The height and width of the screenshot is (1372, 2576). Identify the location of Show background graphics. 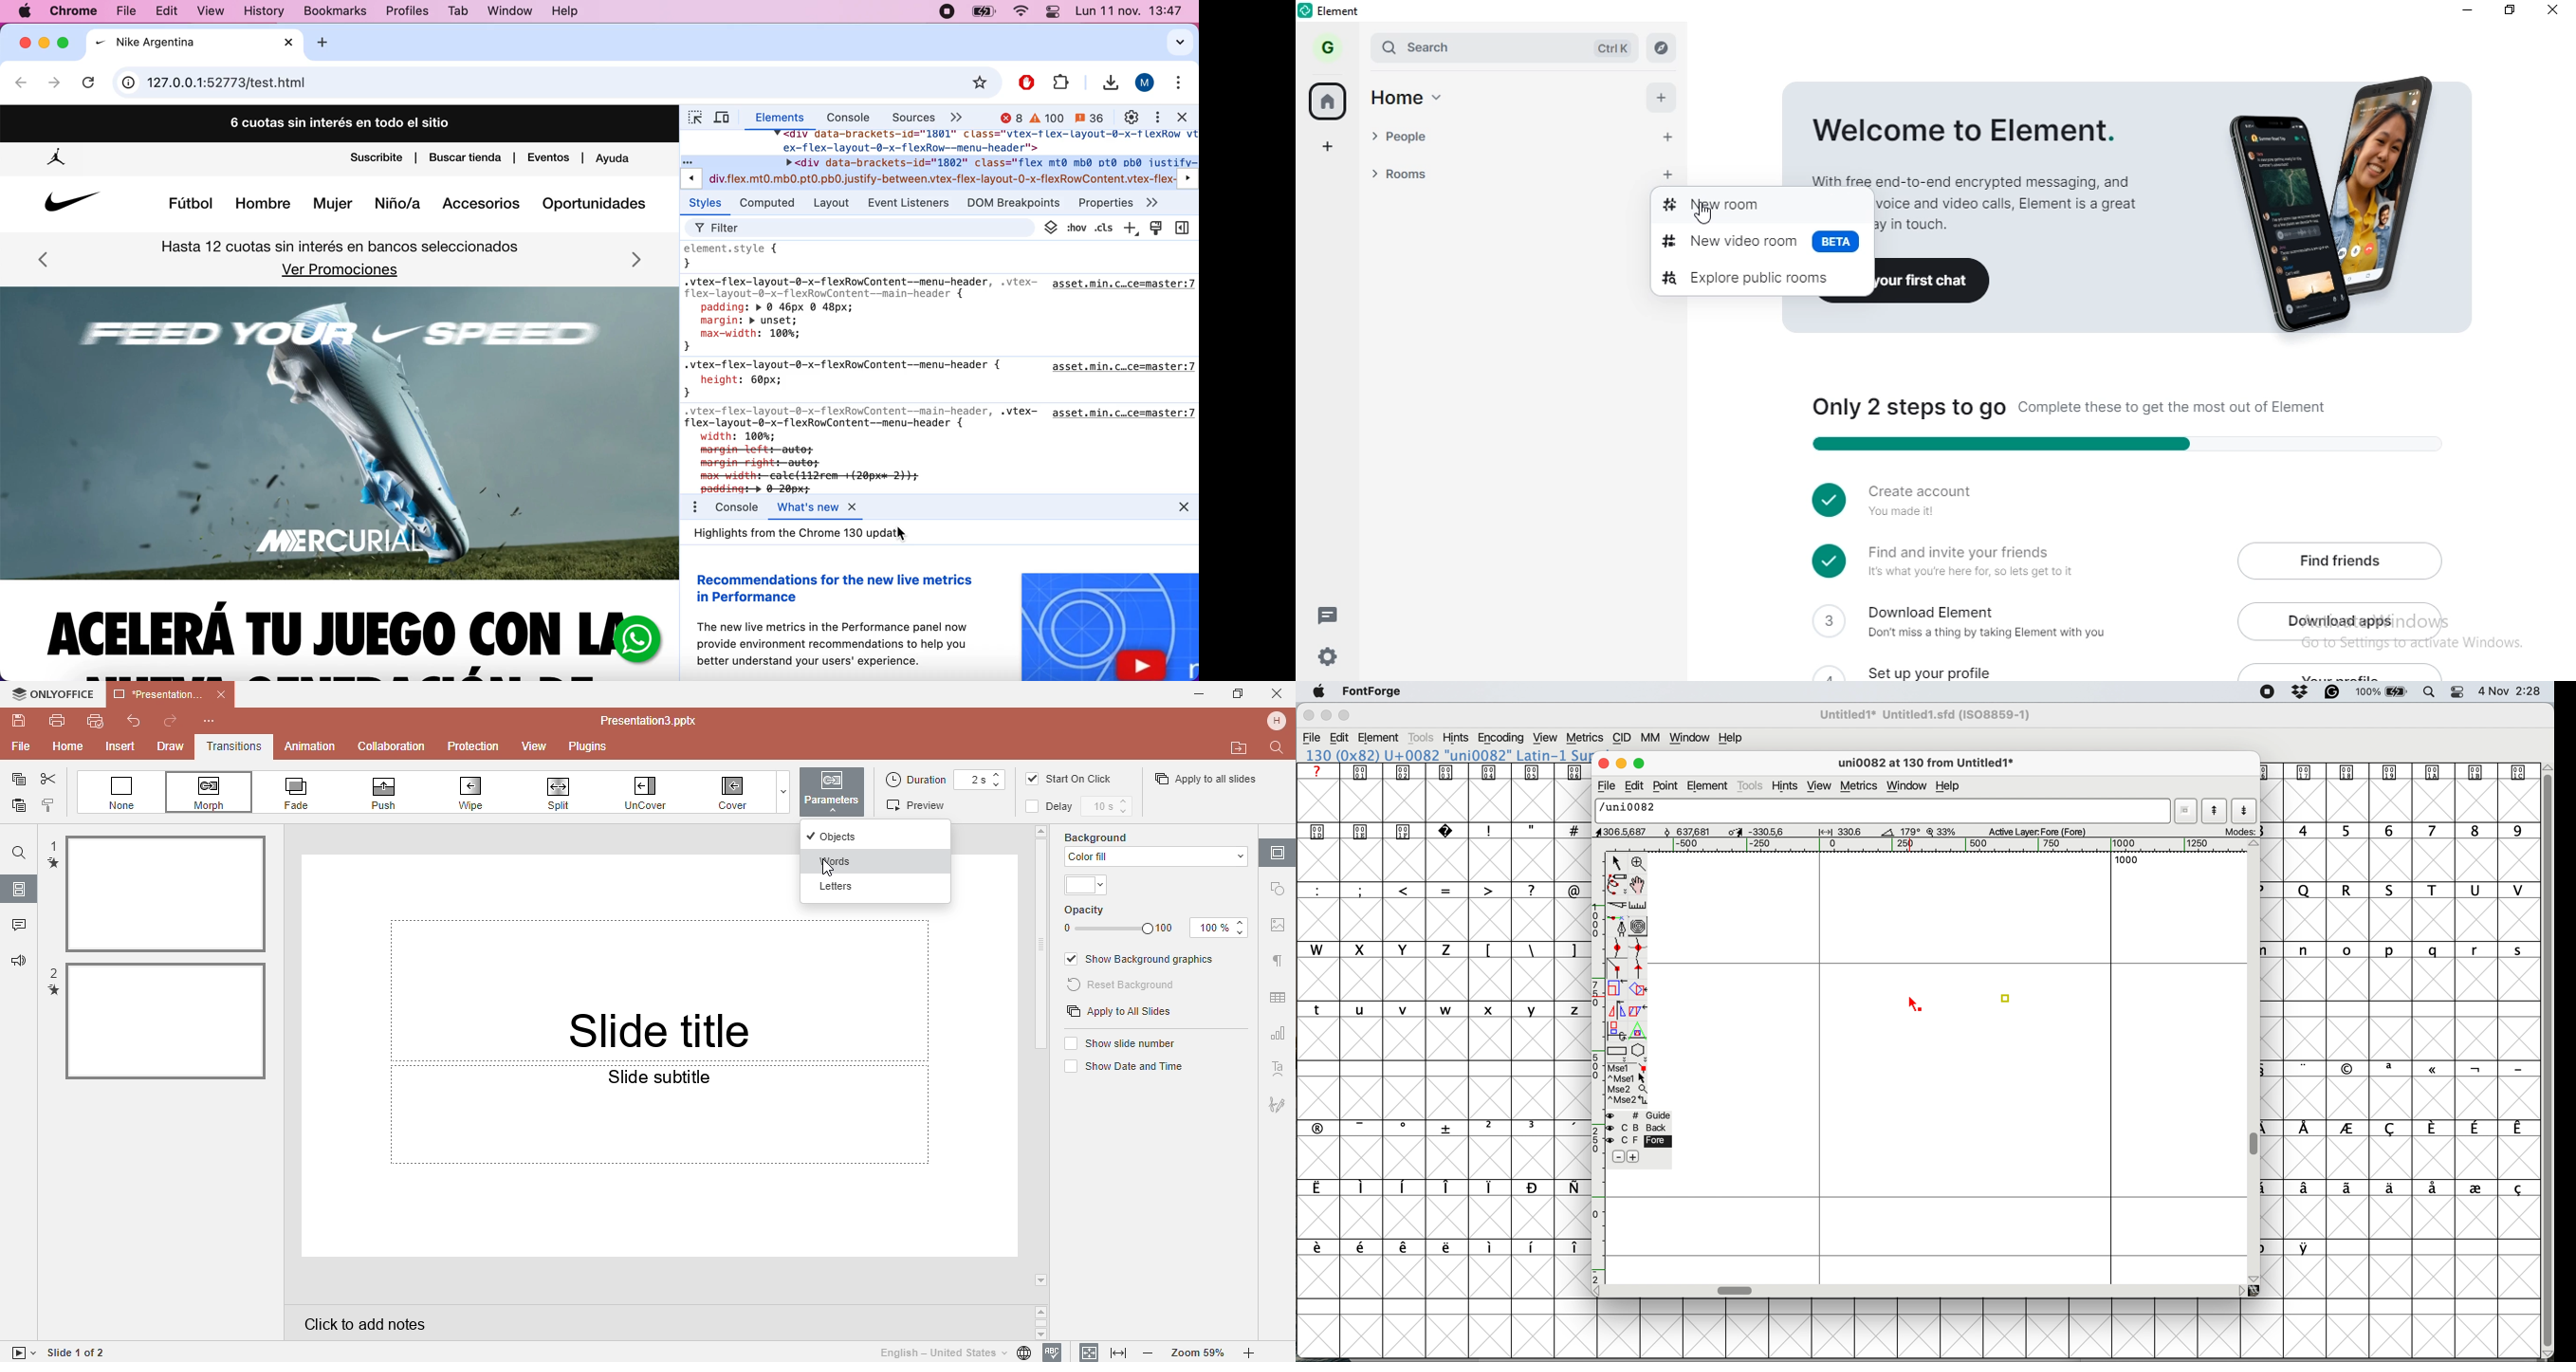
(1142, 960).